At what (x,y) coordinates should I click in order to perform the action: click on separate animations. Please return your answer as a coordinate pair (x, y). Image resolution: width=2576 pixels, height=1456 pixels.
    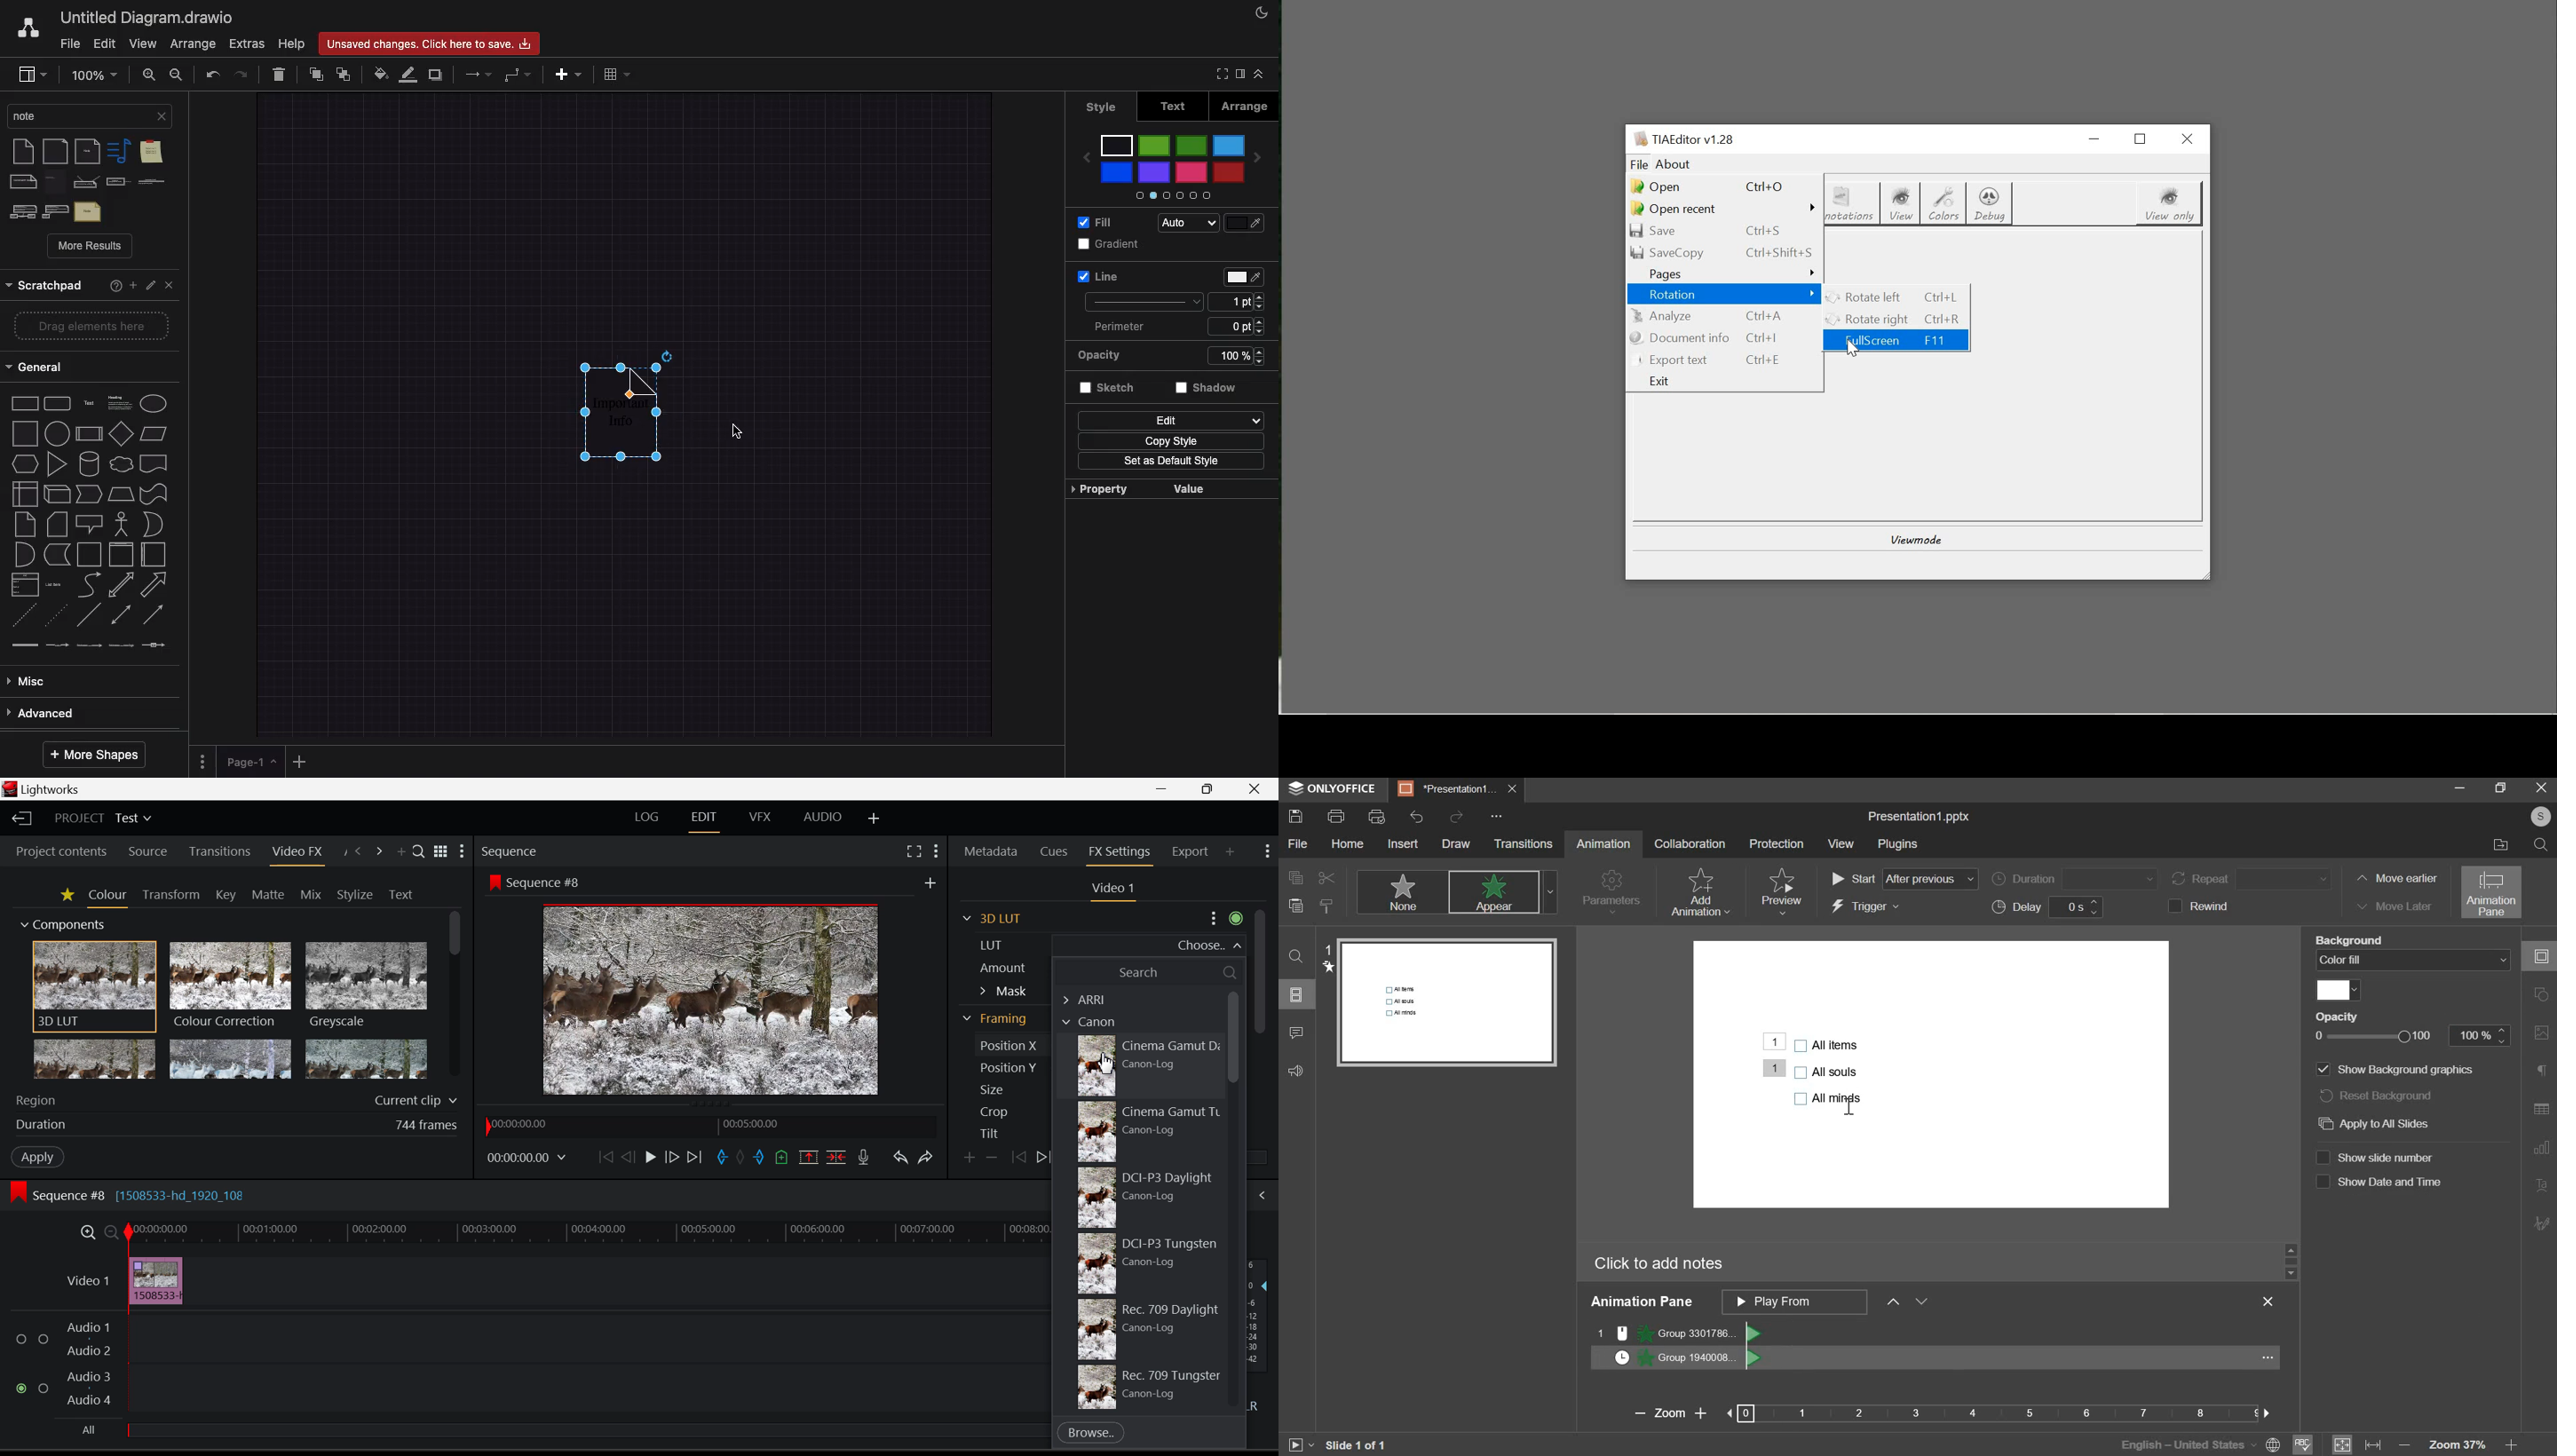
    Looking at the image, I should click on (1681, 1345).